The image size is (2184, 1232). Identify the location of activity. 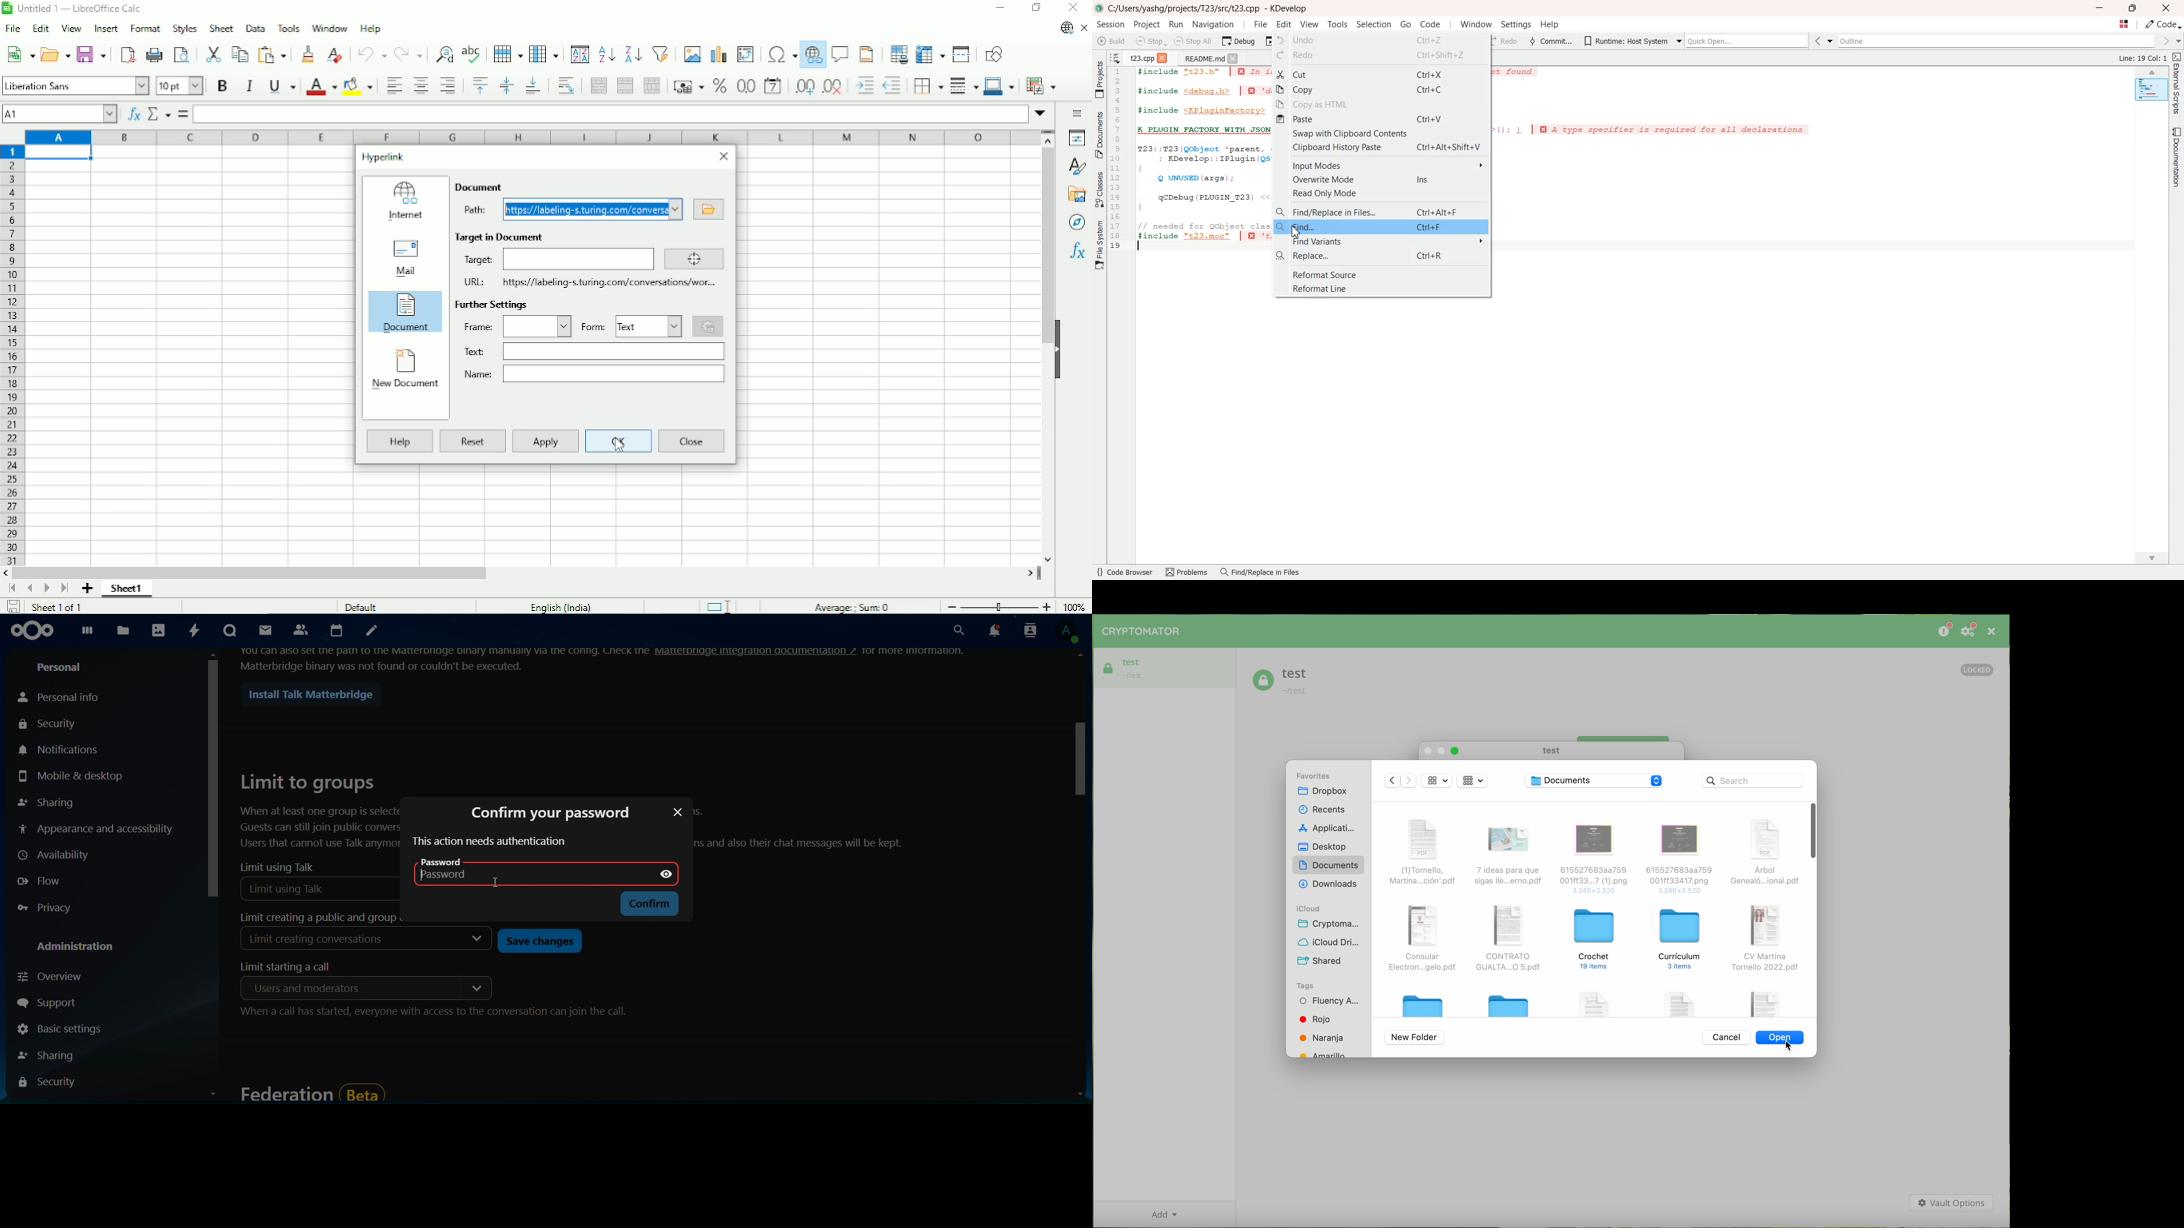
(195, 630).